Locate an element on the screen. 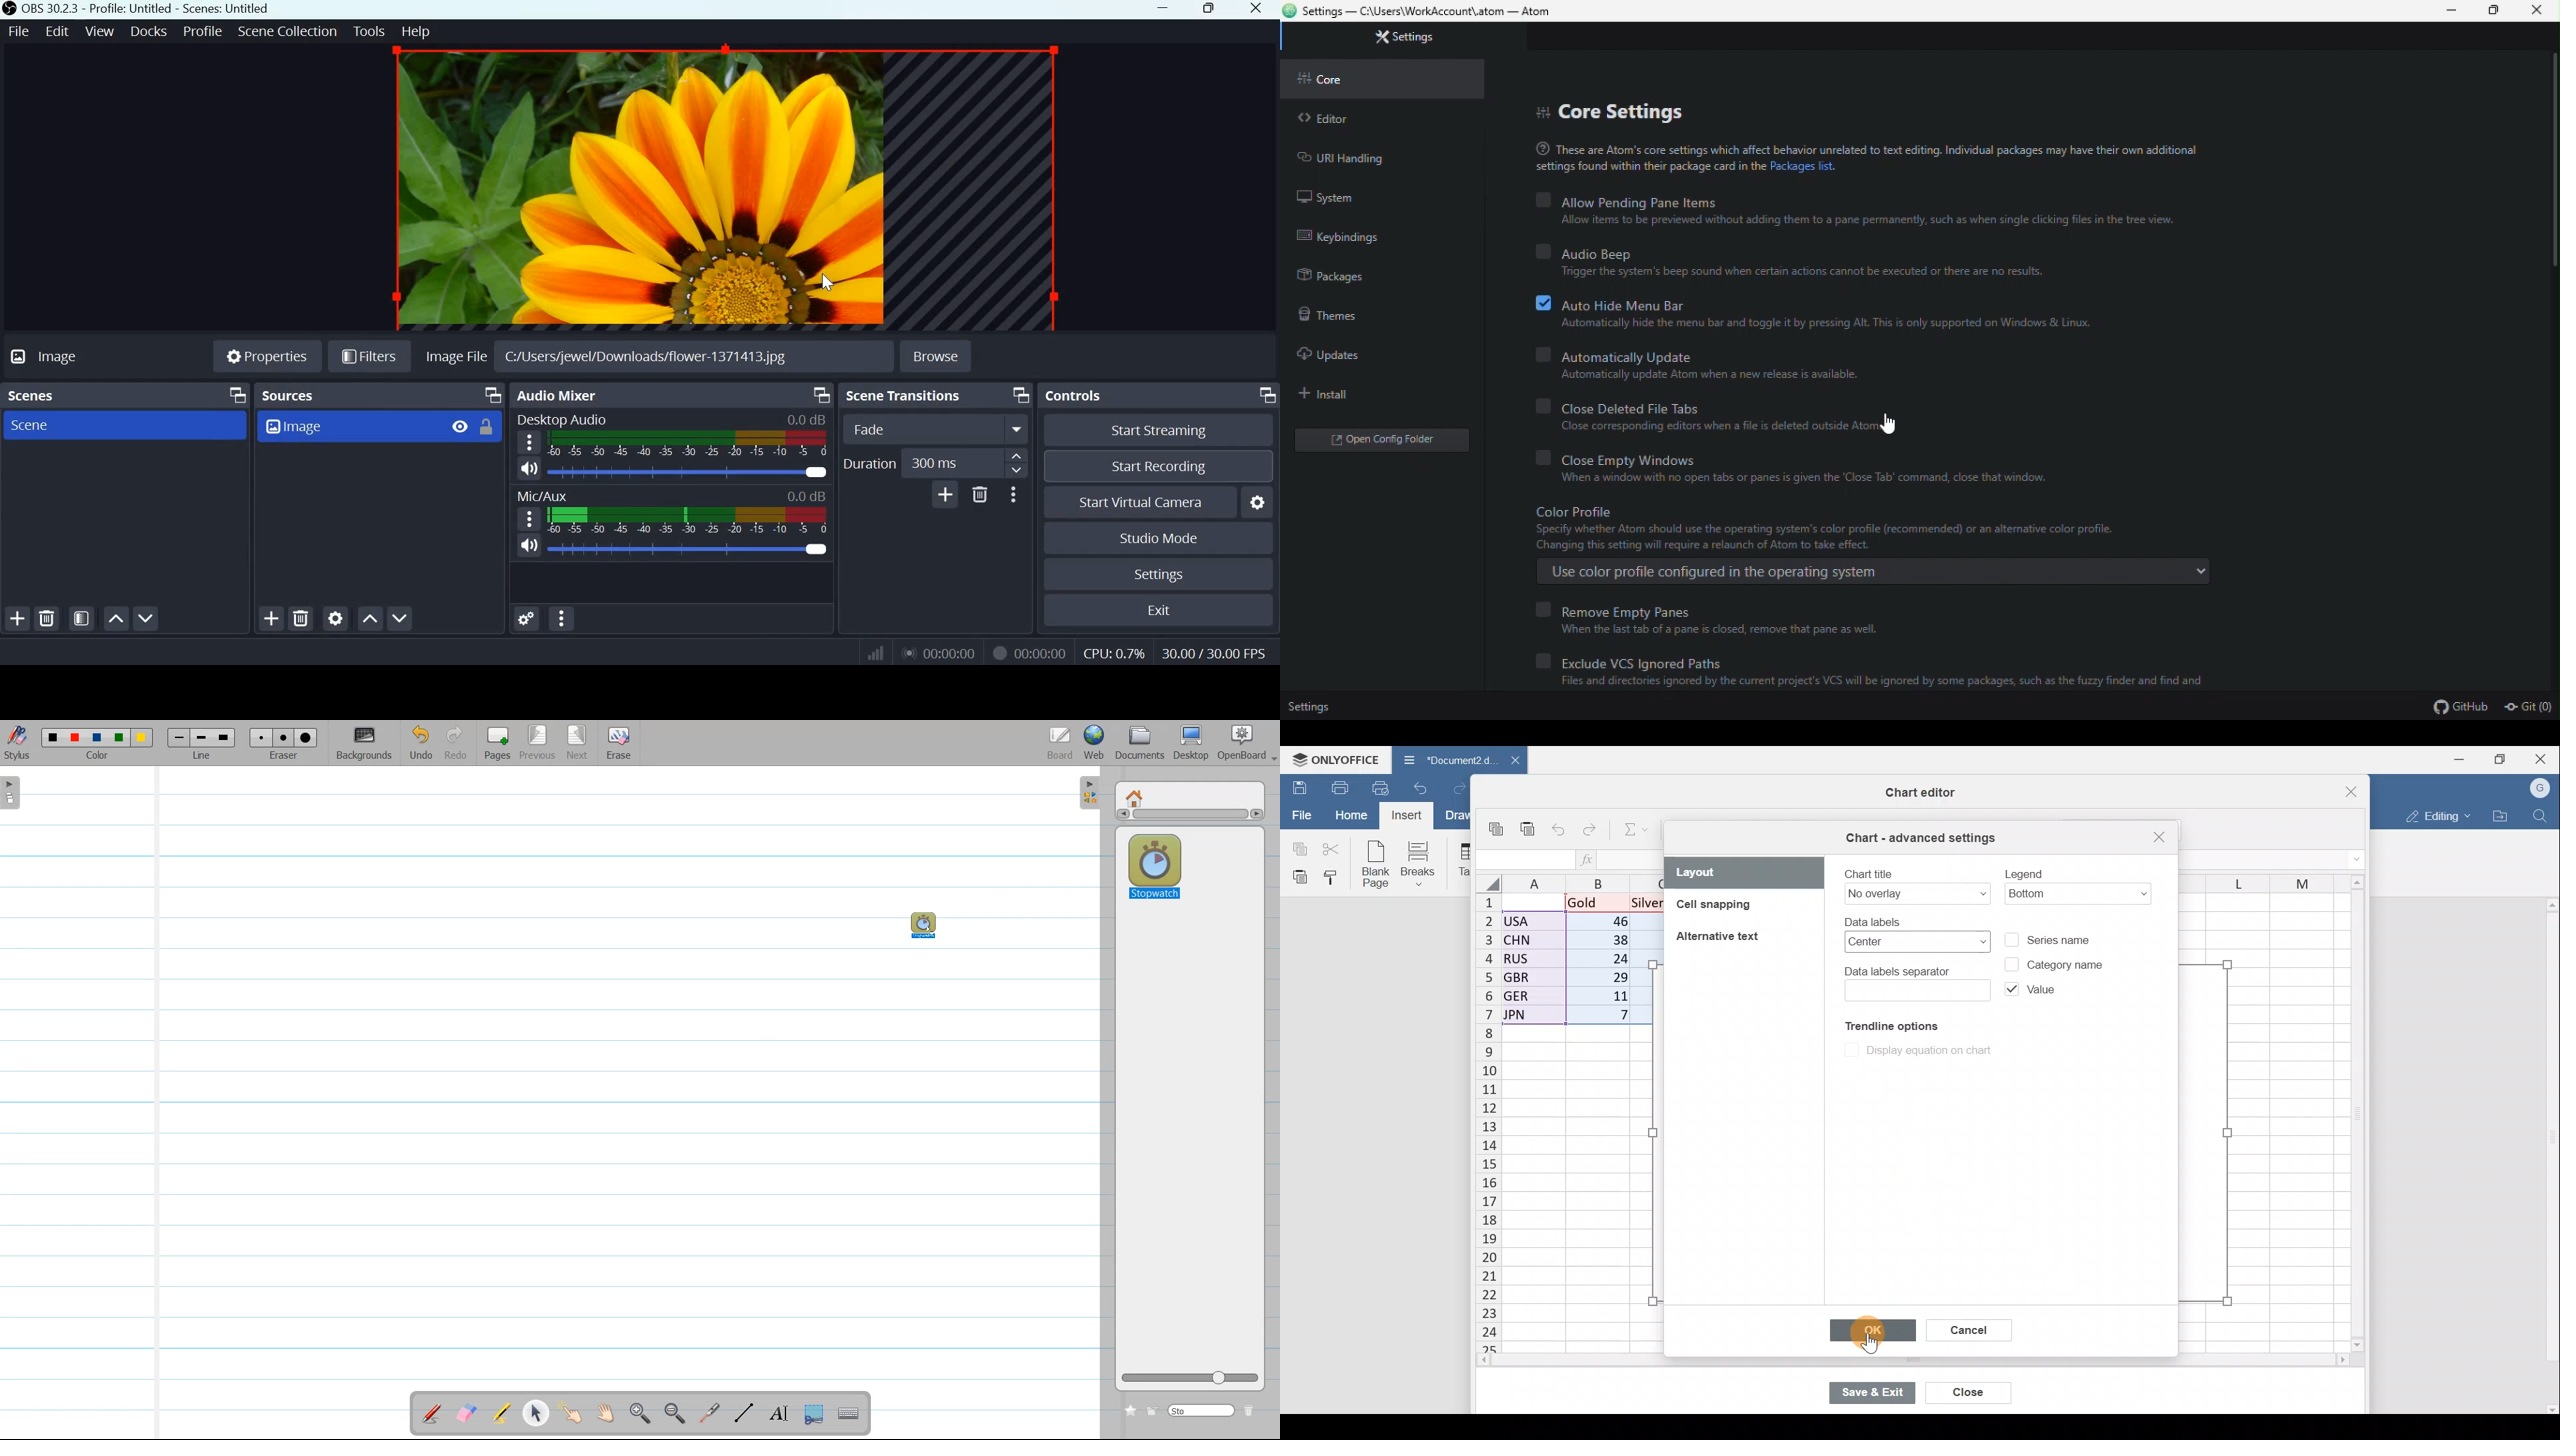 This screenshot has height=1456, width=2576. core  is located at coordinates (1369, 80).